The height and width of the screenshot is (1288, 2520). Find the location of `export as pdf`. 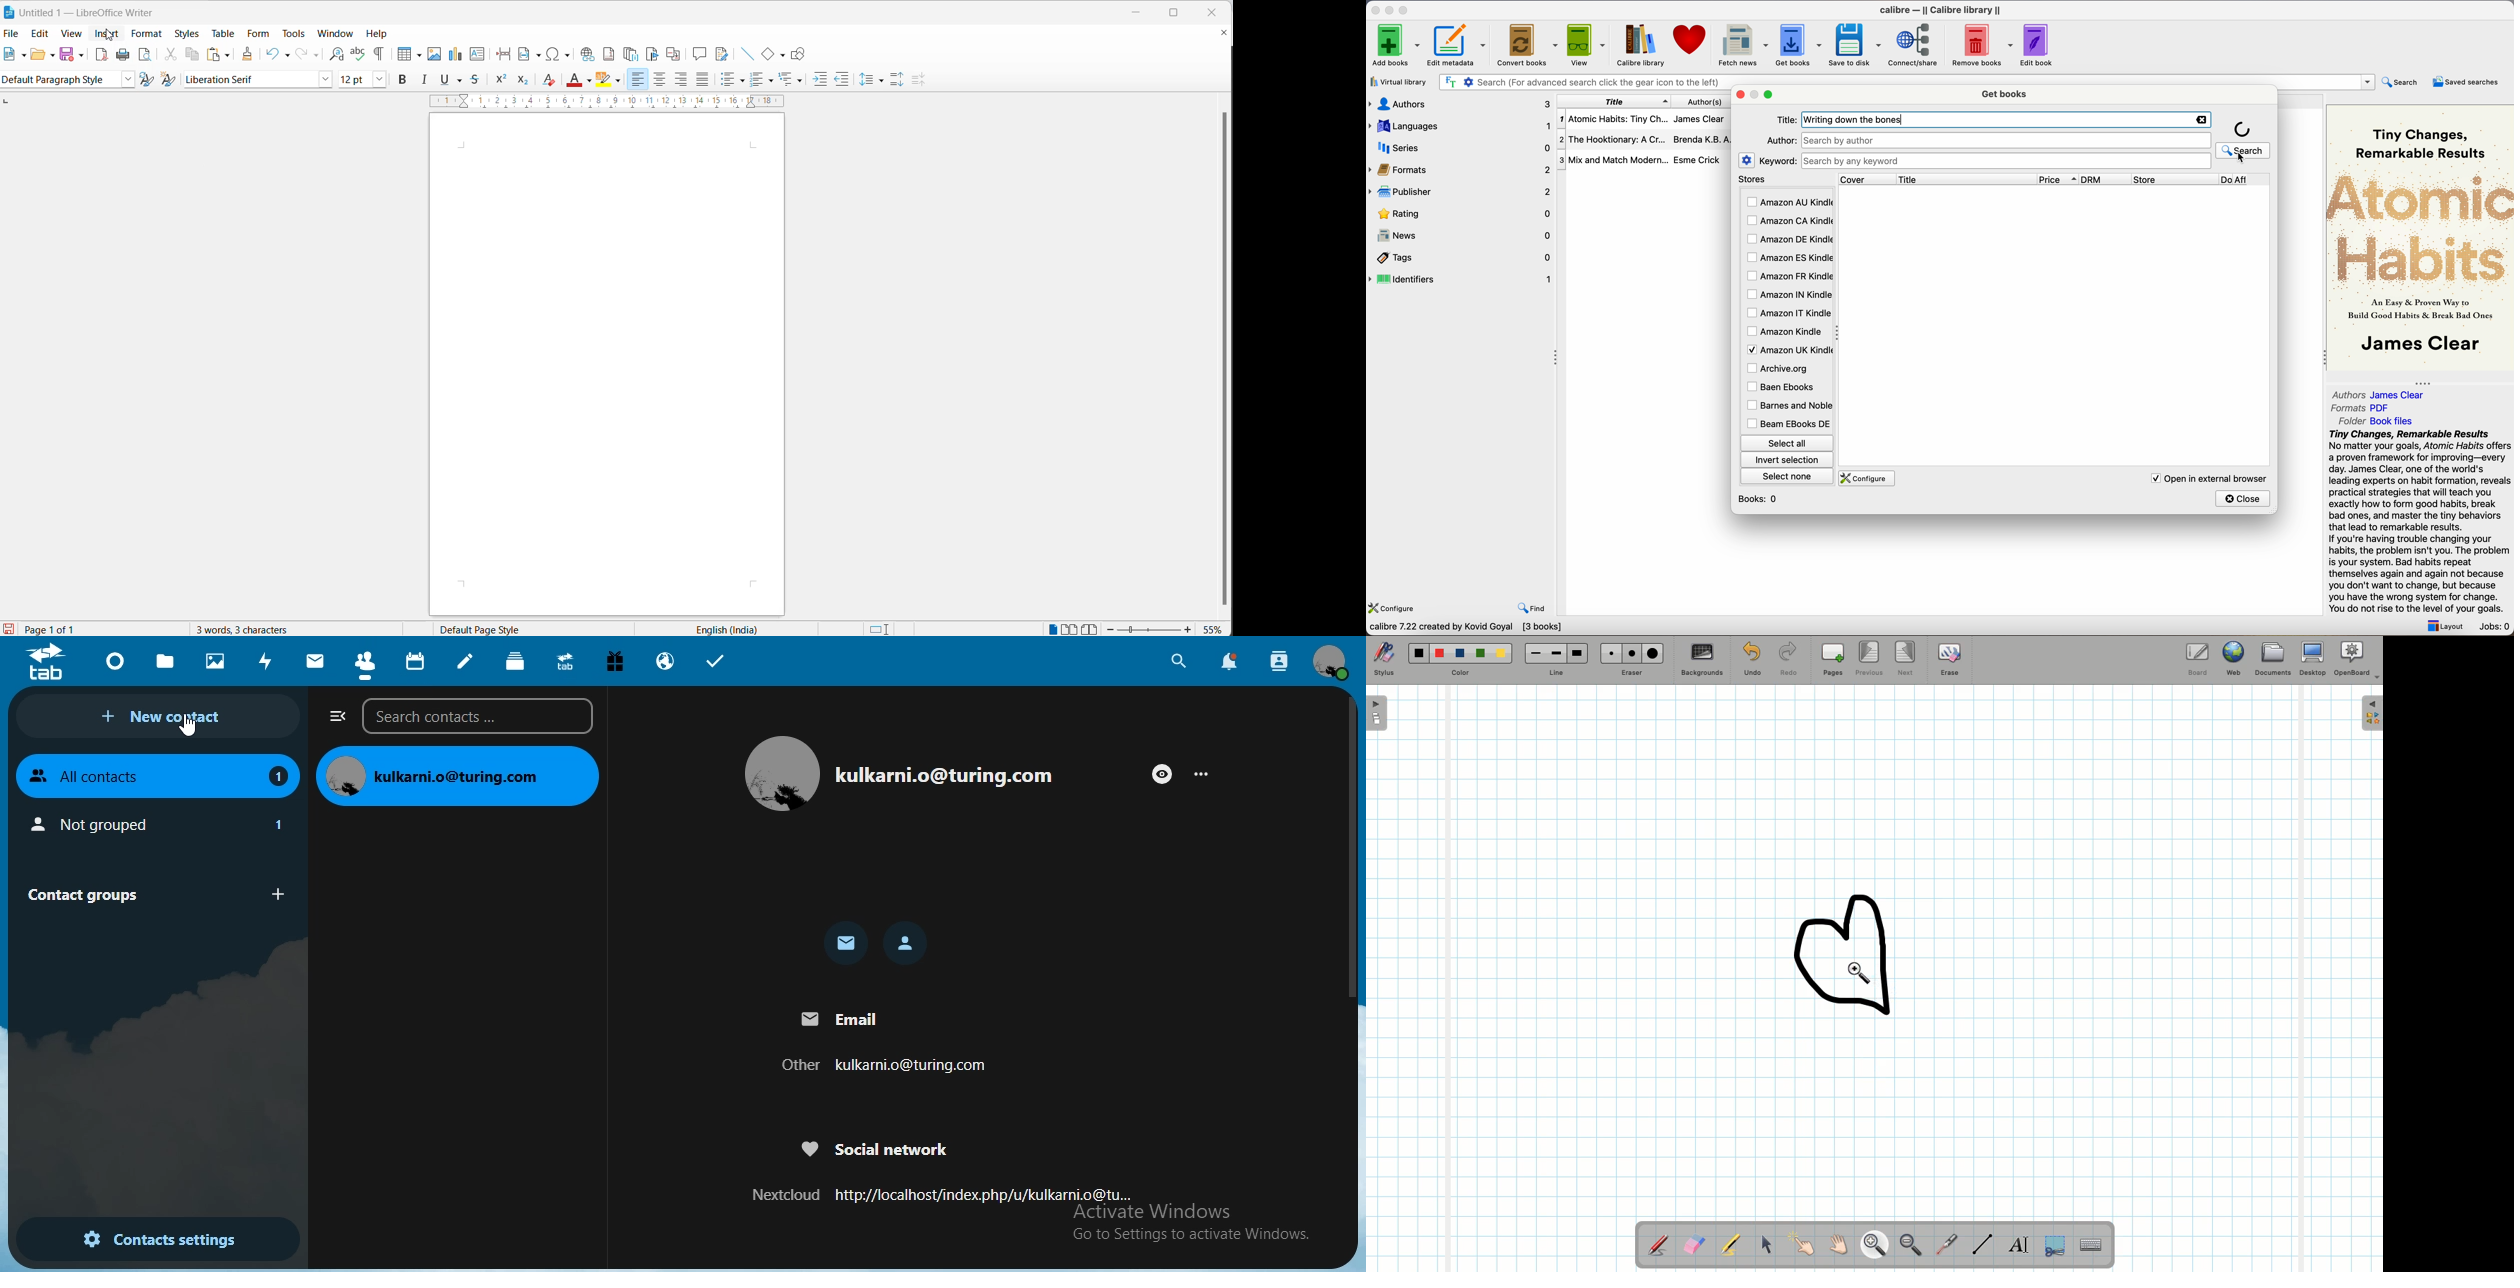

export as pdf is located at coordinates (101, 55).